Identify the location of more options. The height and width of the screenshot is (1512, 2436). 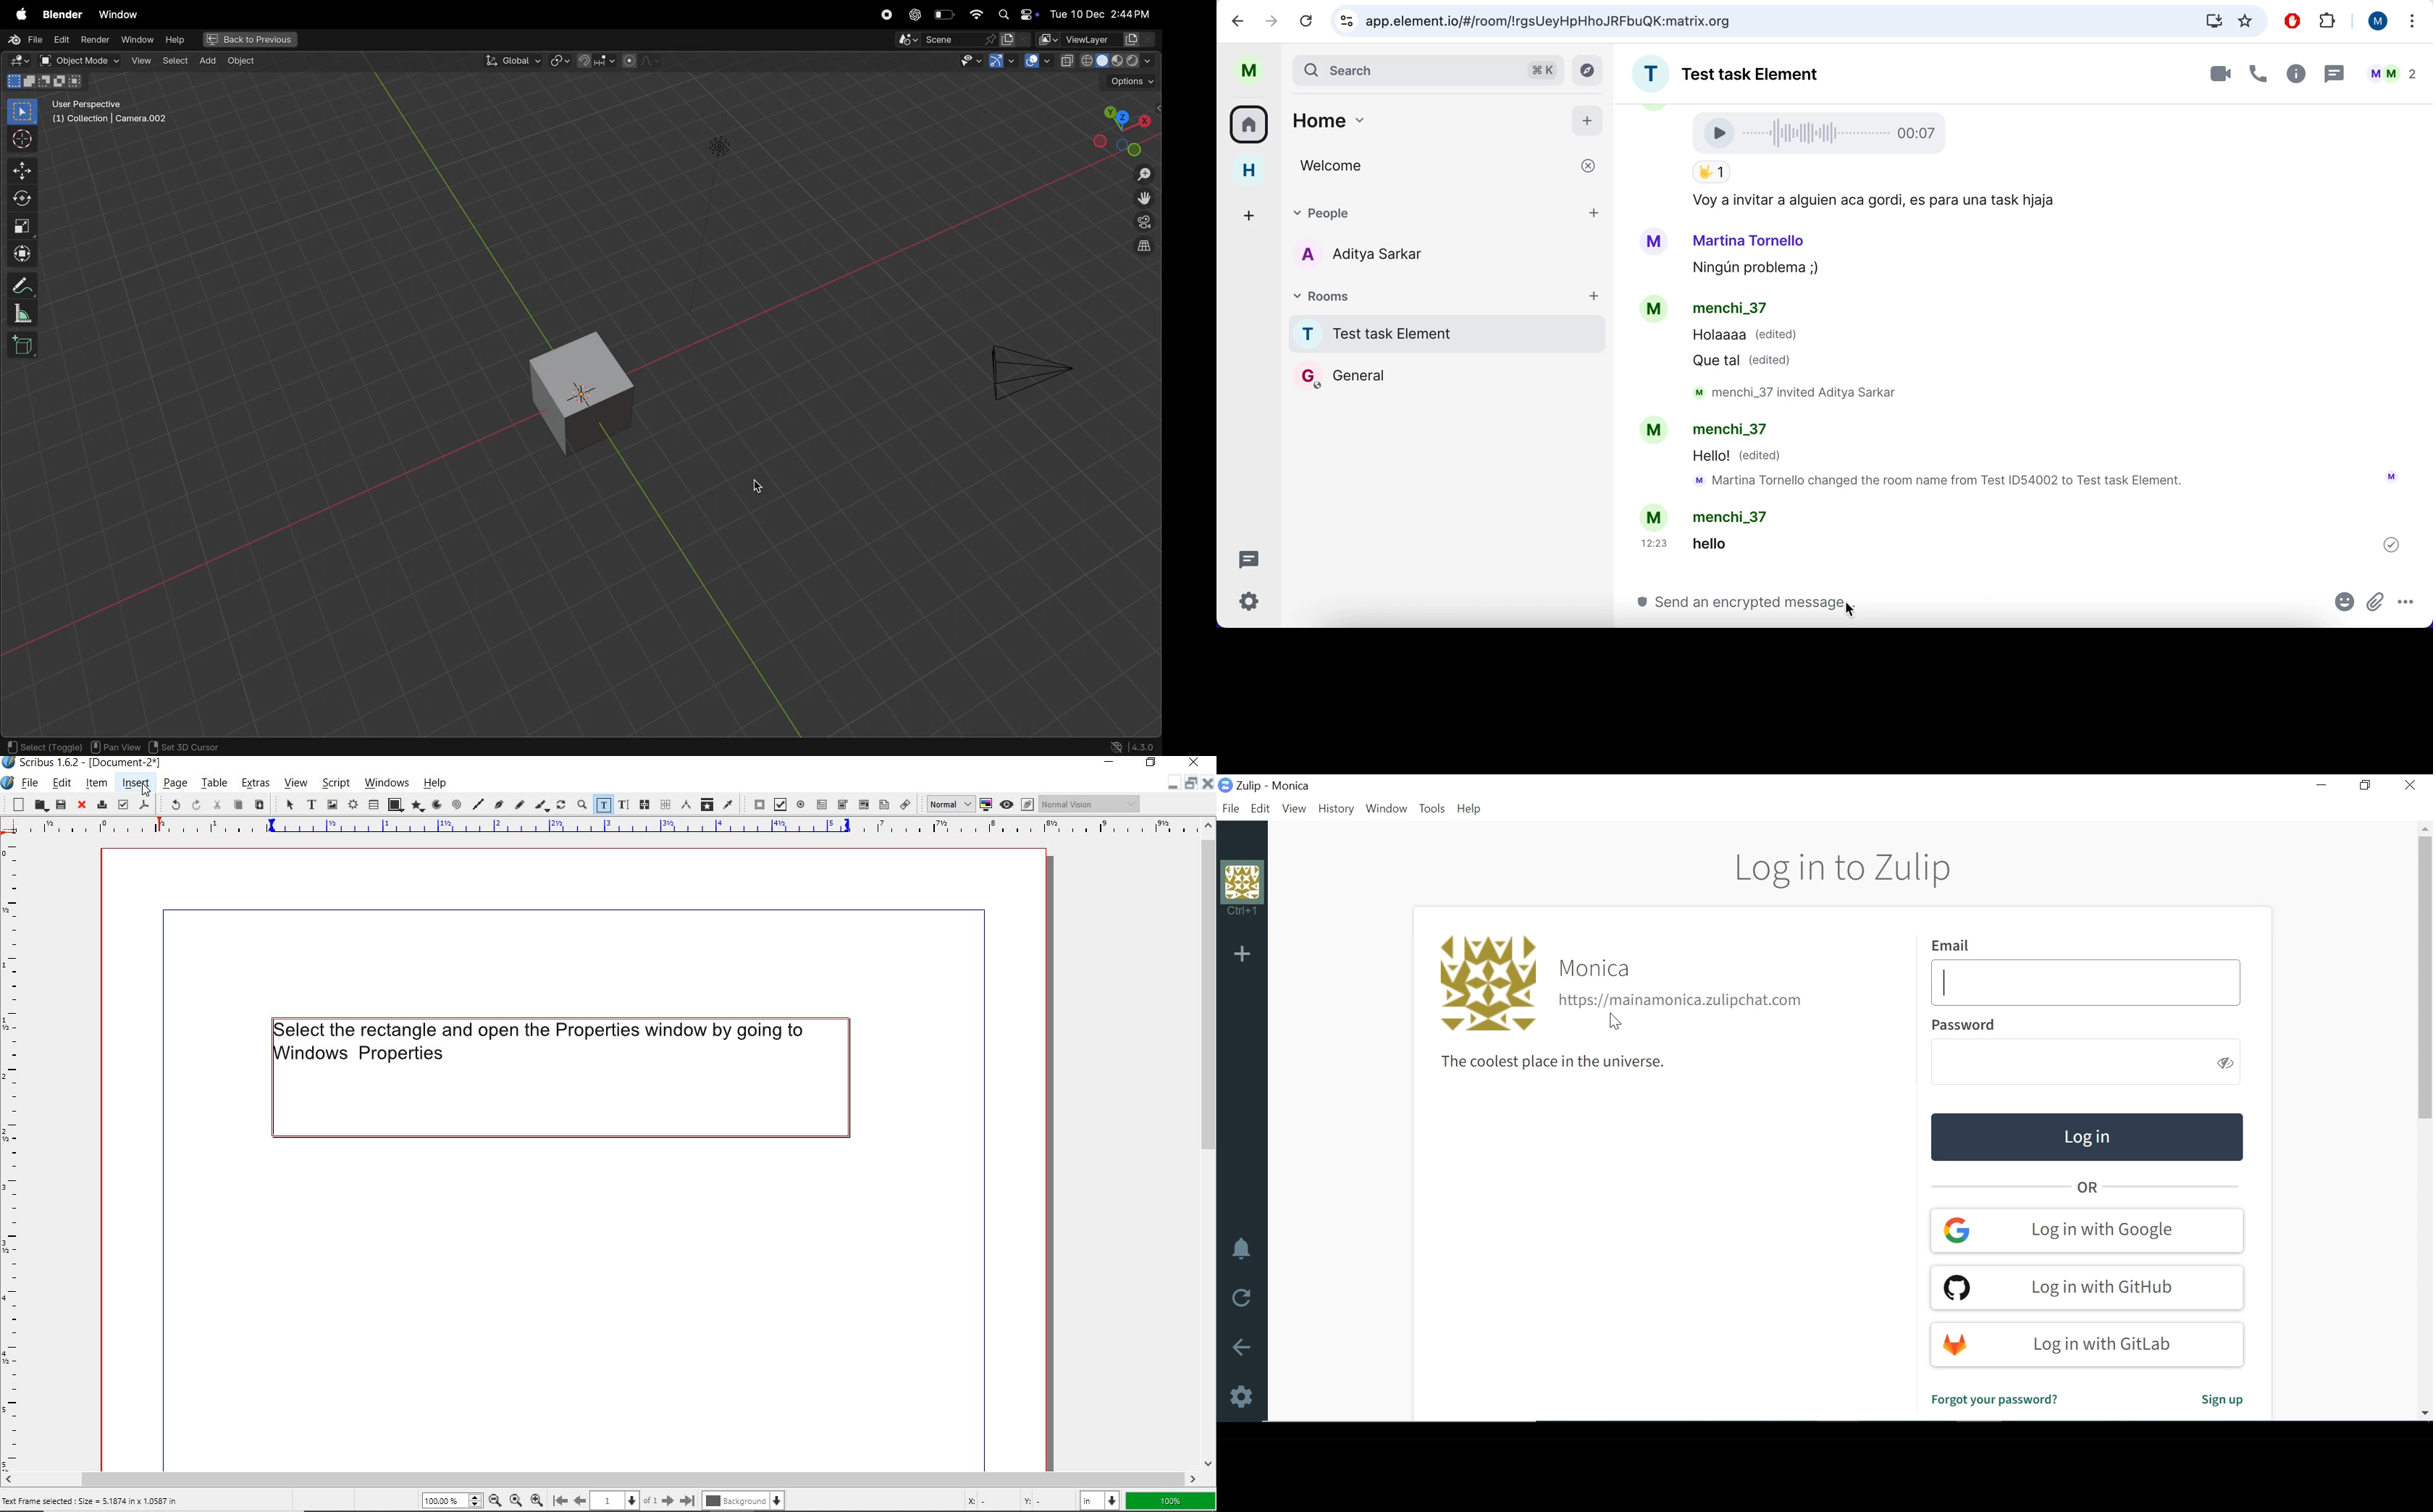
(2410, 601).